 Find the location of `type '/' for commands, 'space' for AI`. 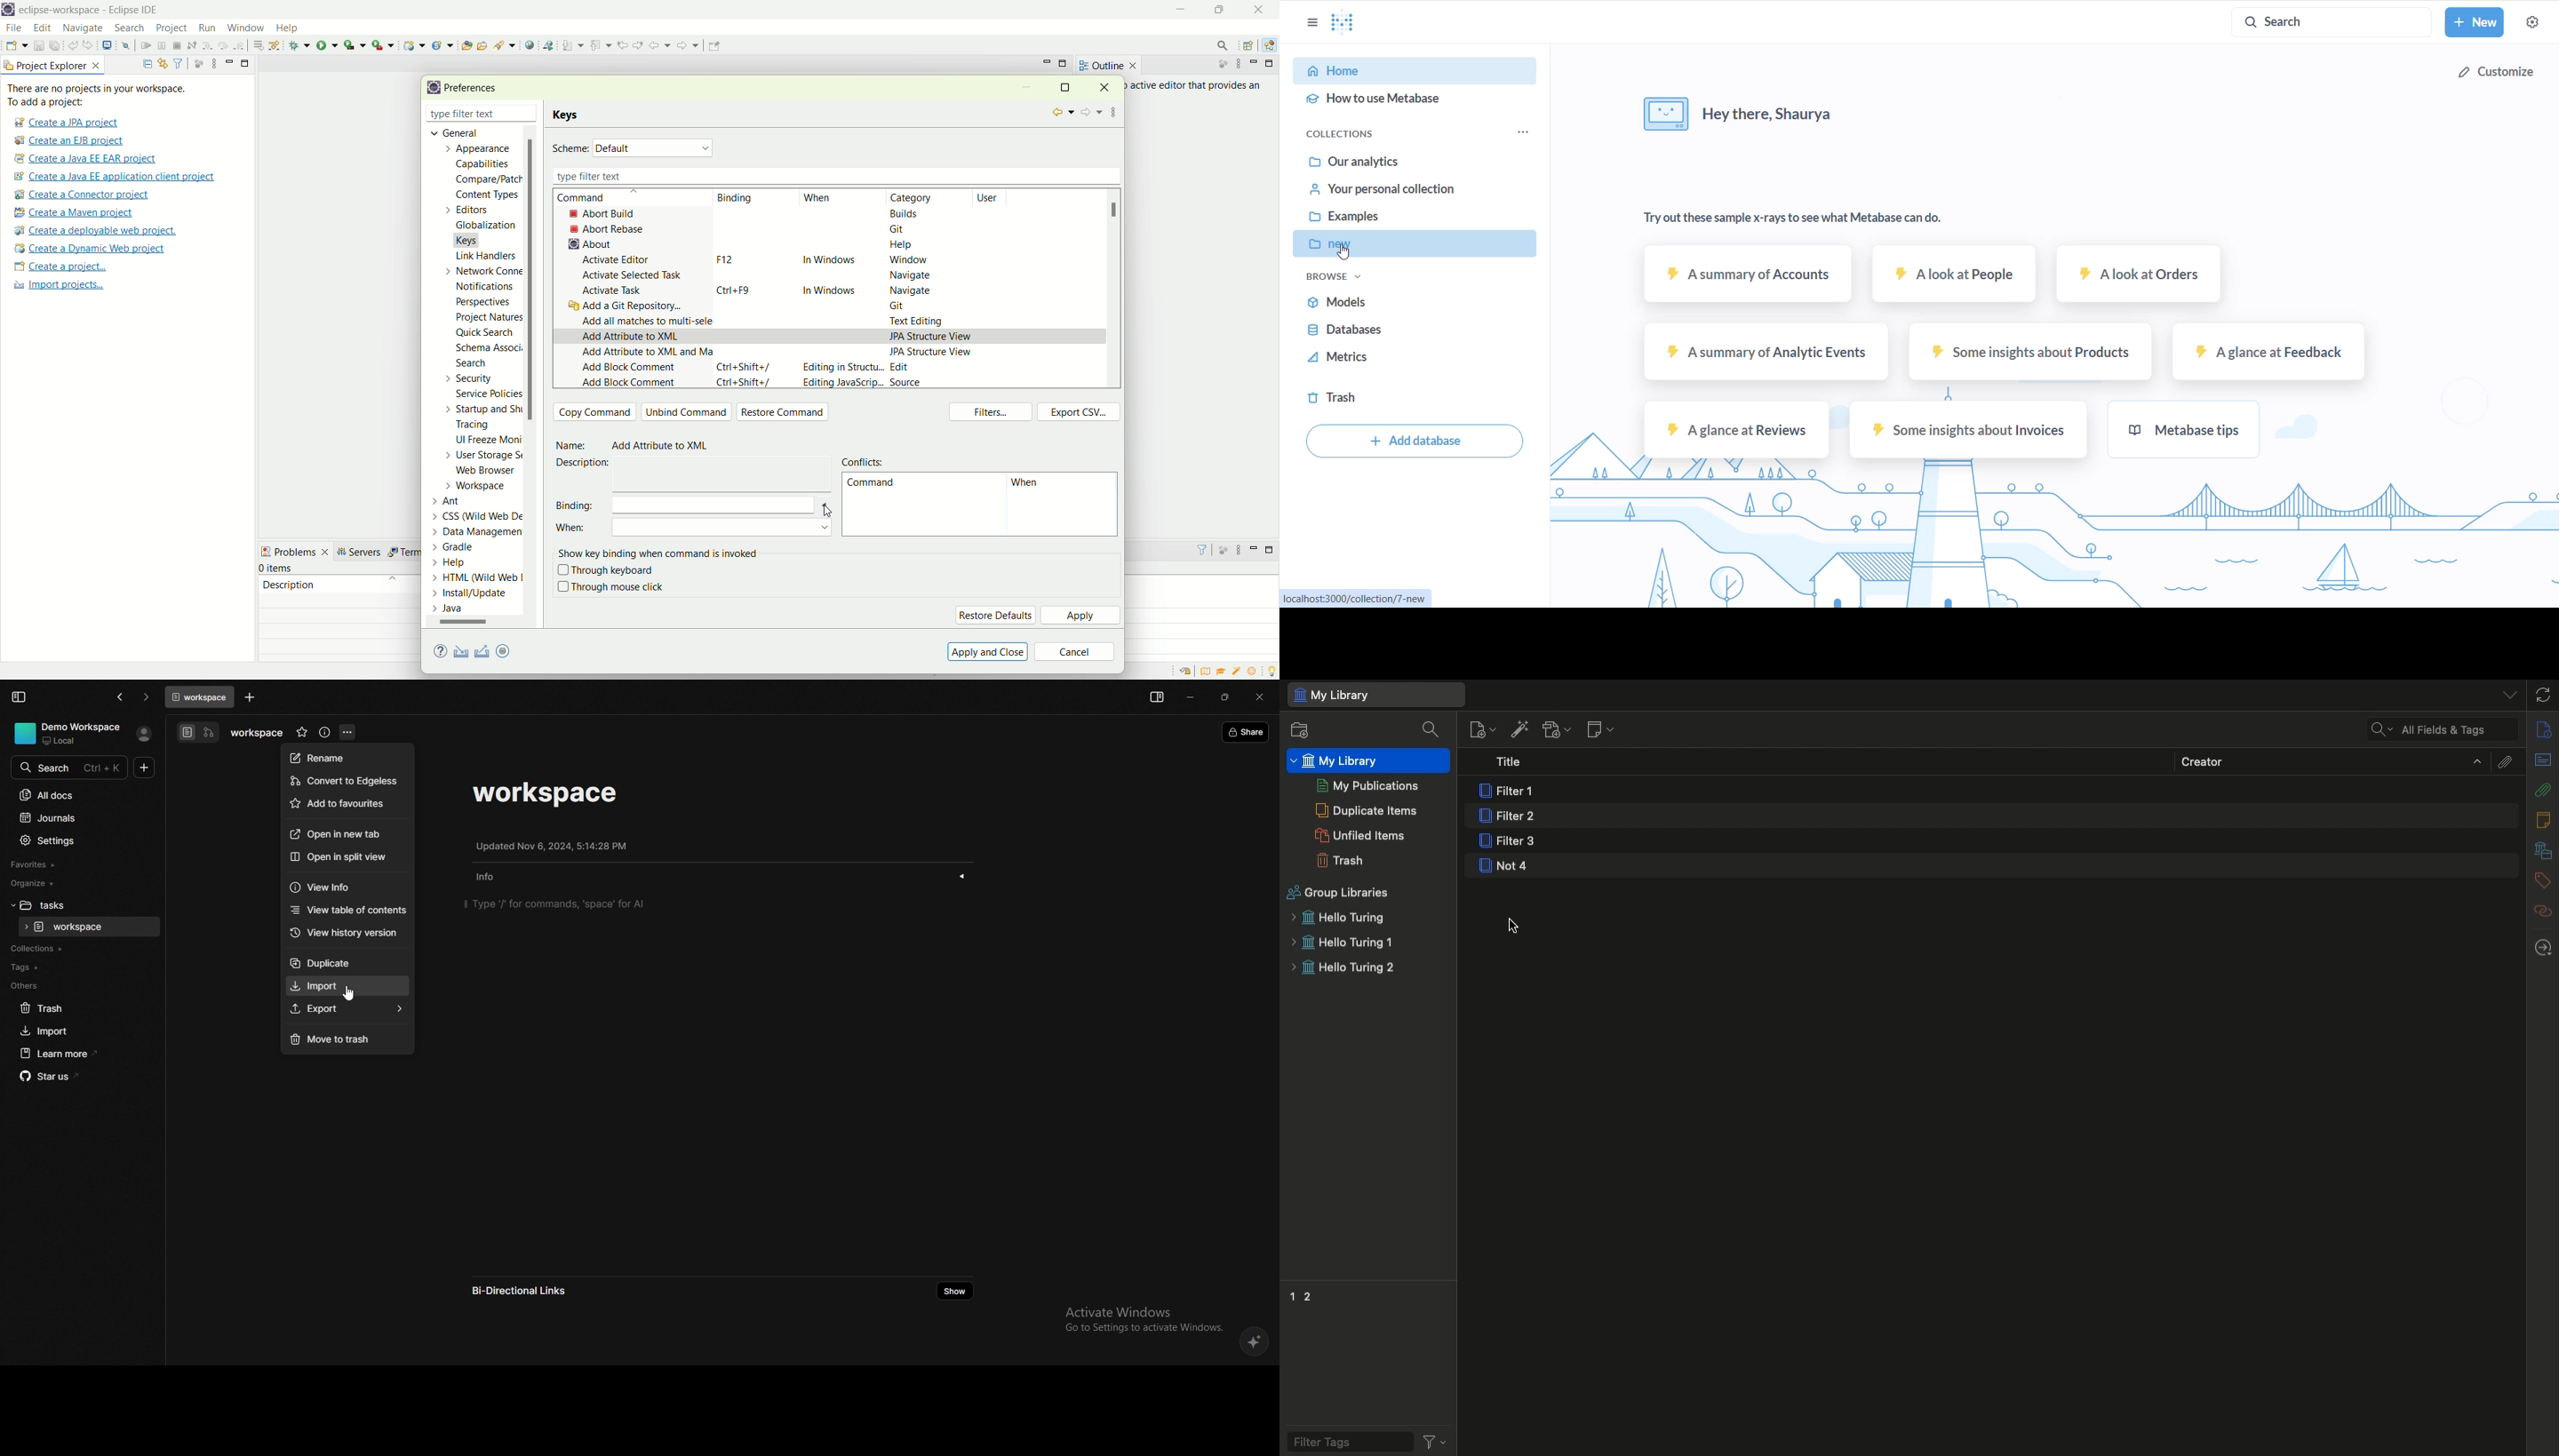

type '/' for commands, 'space' for AI is located at coordinates (556, 903).